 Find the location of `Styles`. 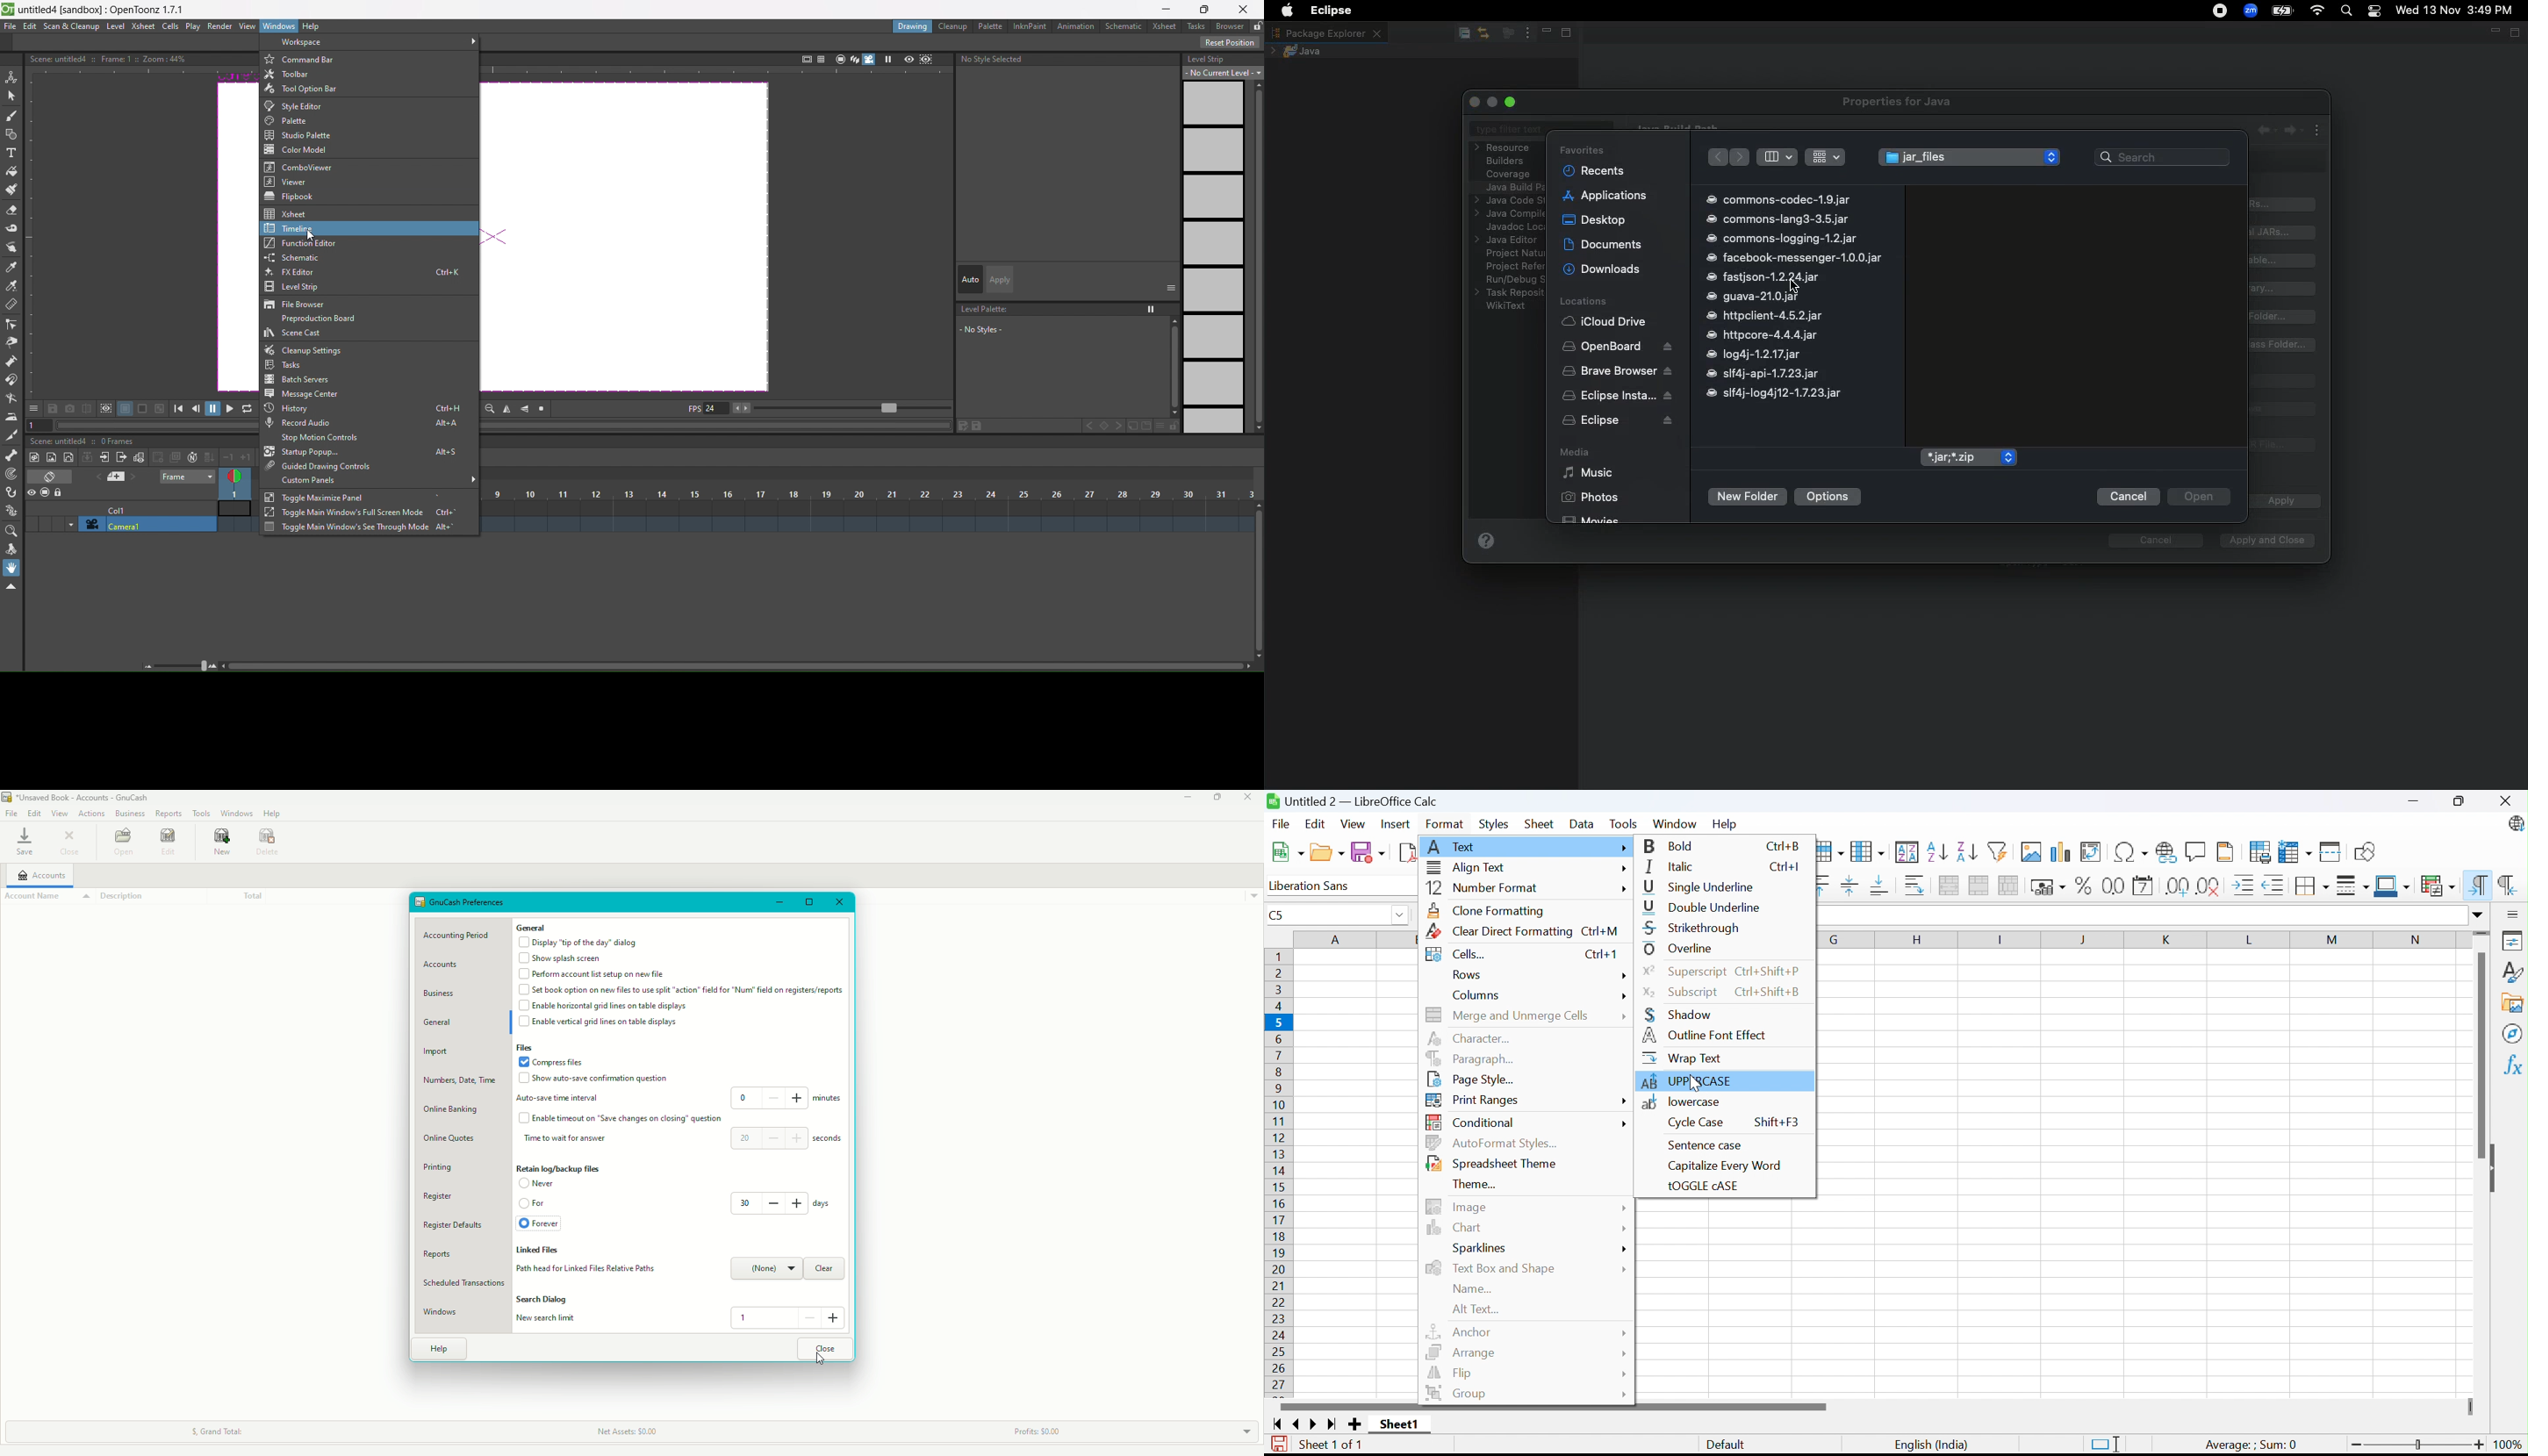

Styles is located at coordinates (2513, 972).